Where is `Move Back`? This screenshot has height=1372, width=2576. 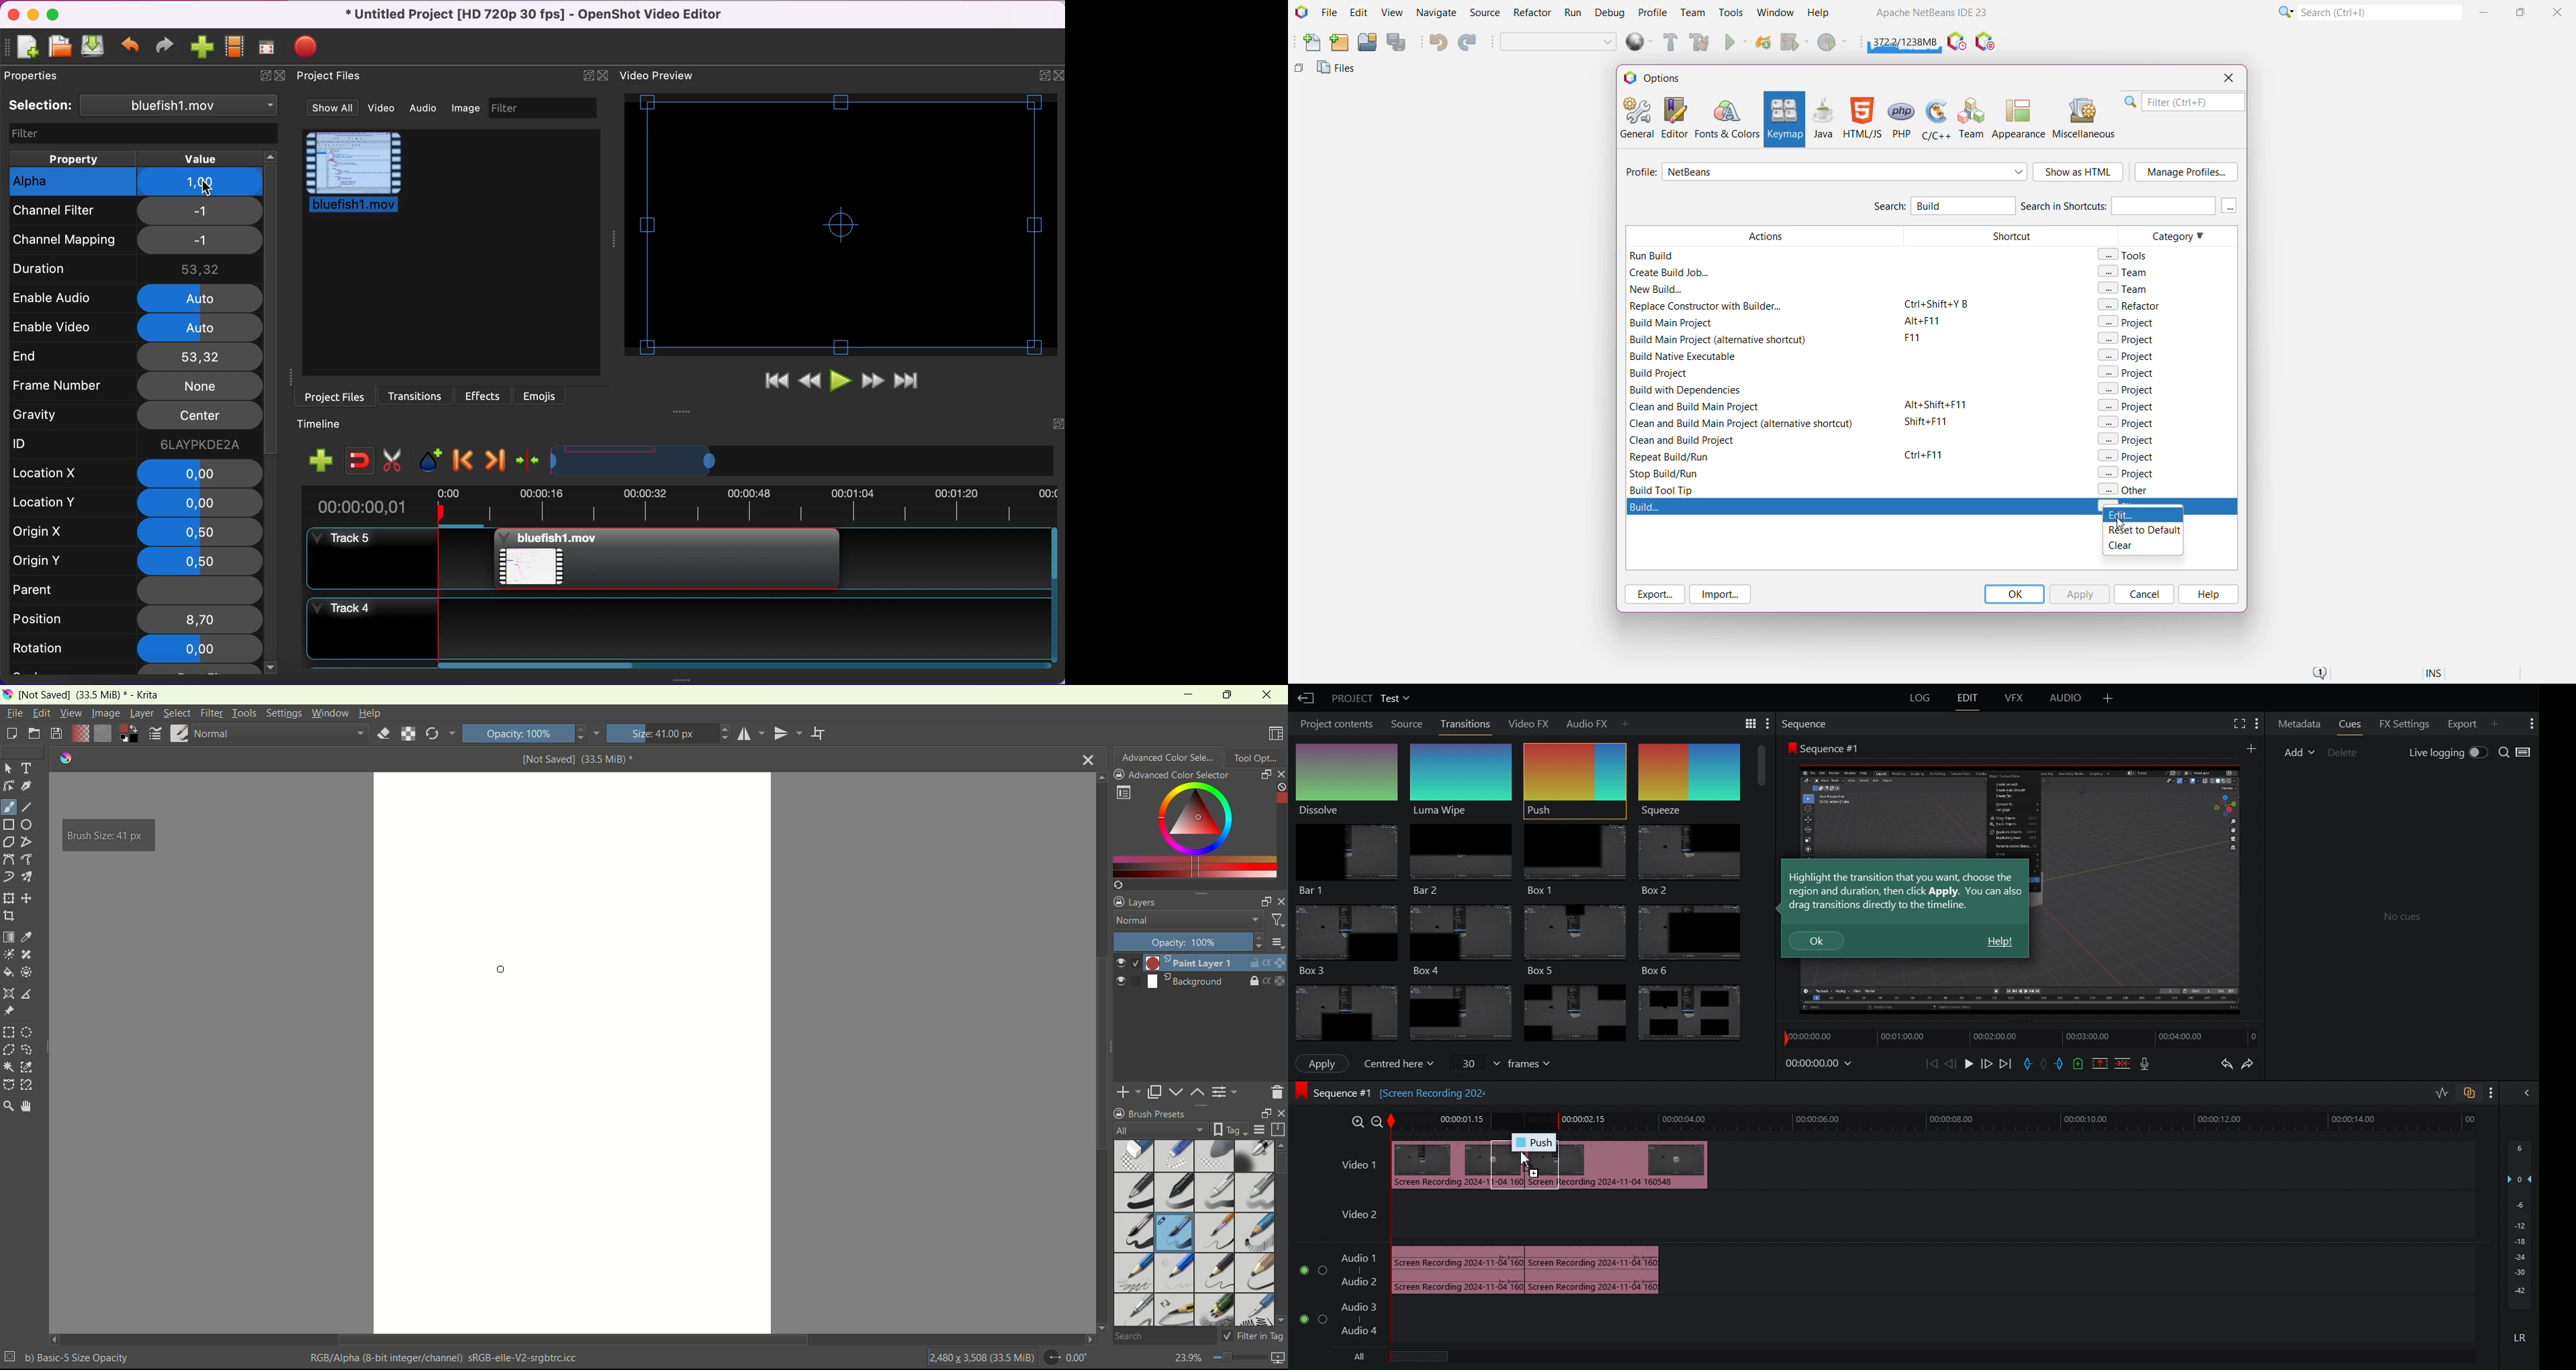 Move Back is located at coordinates (1951, 1064).